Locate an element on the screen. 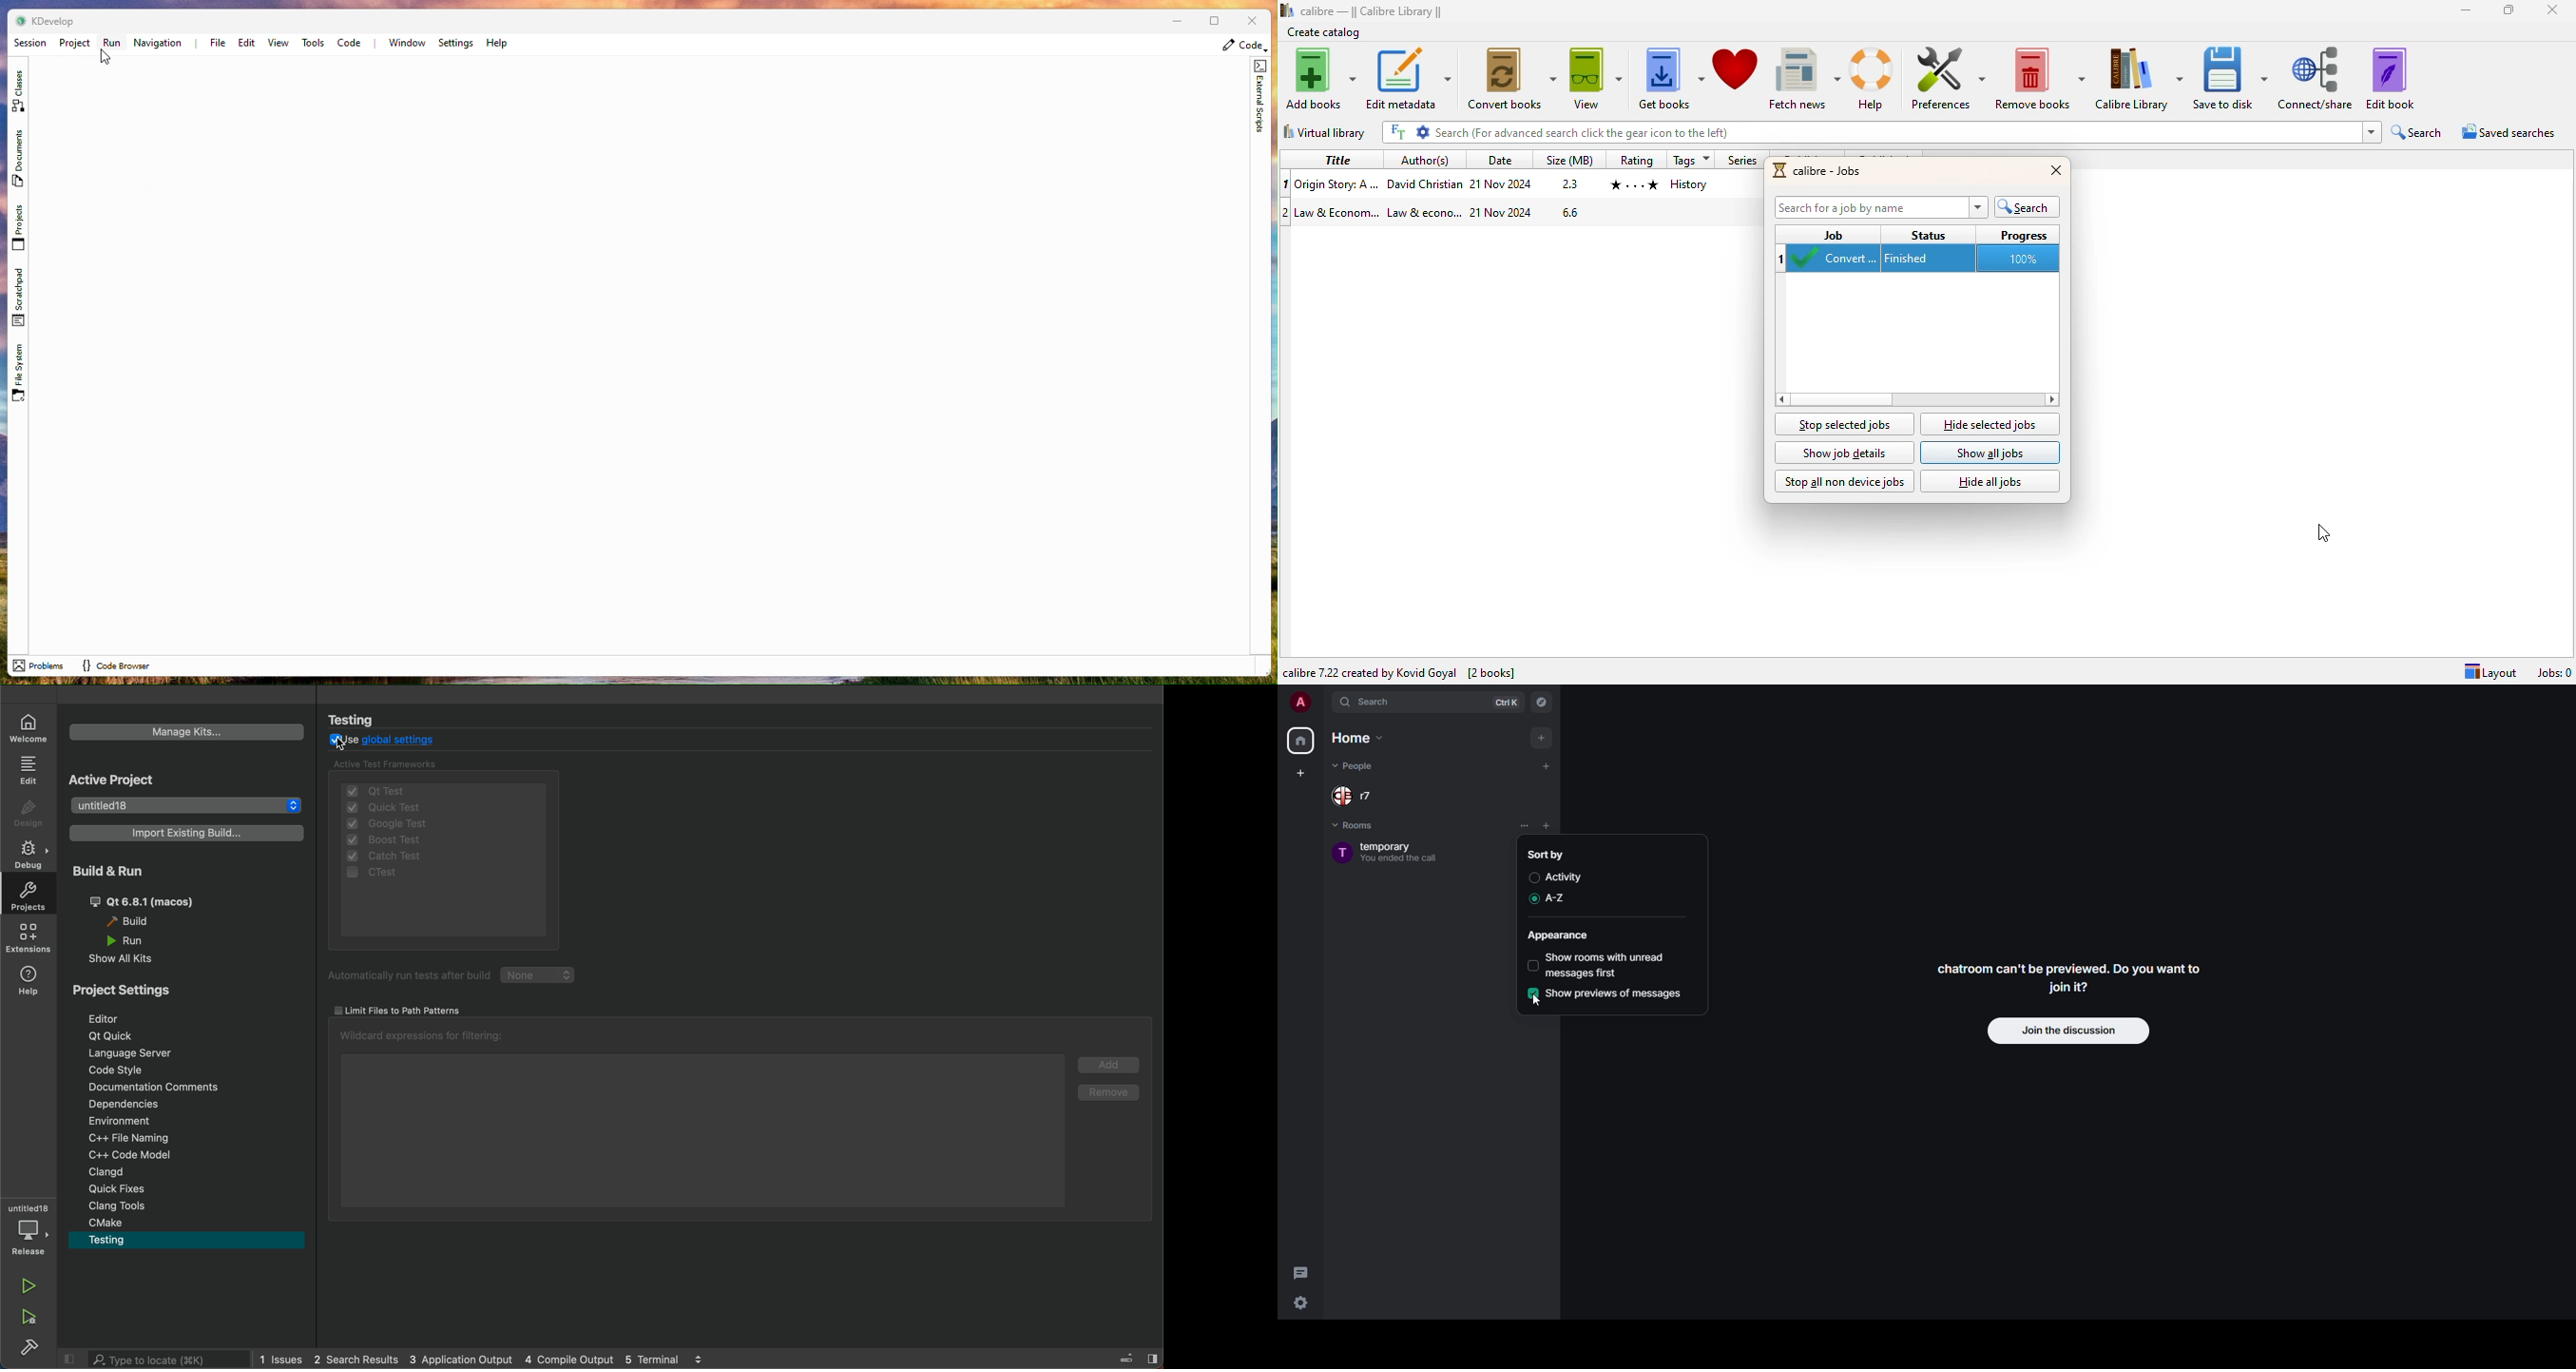  google test is located at coordinates (389, 824).